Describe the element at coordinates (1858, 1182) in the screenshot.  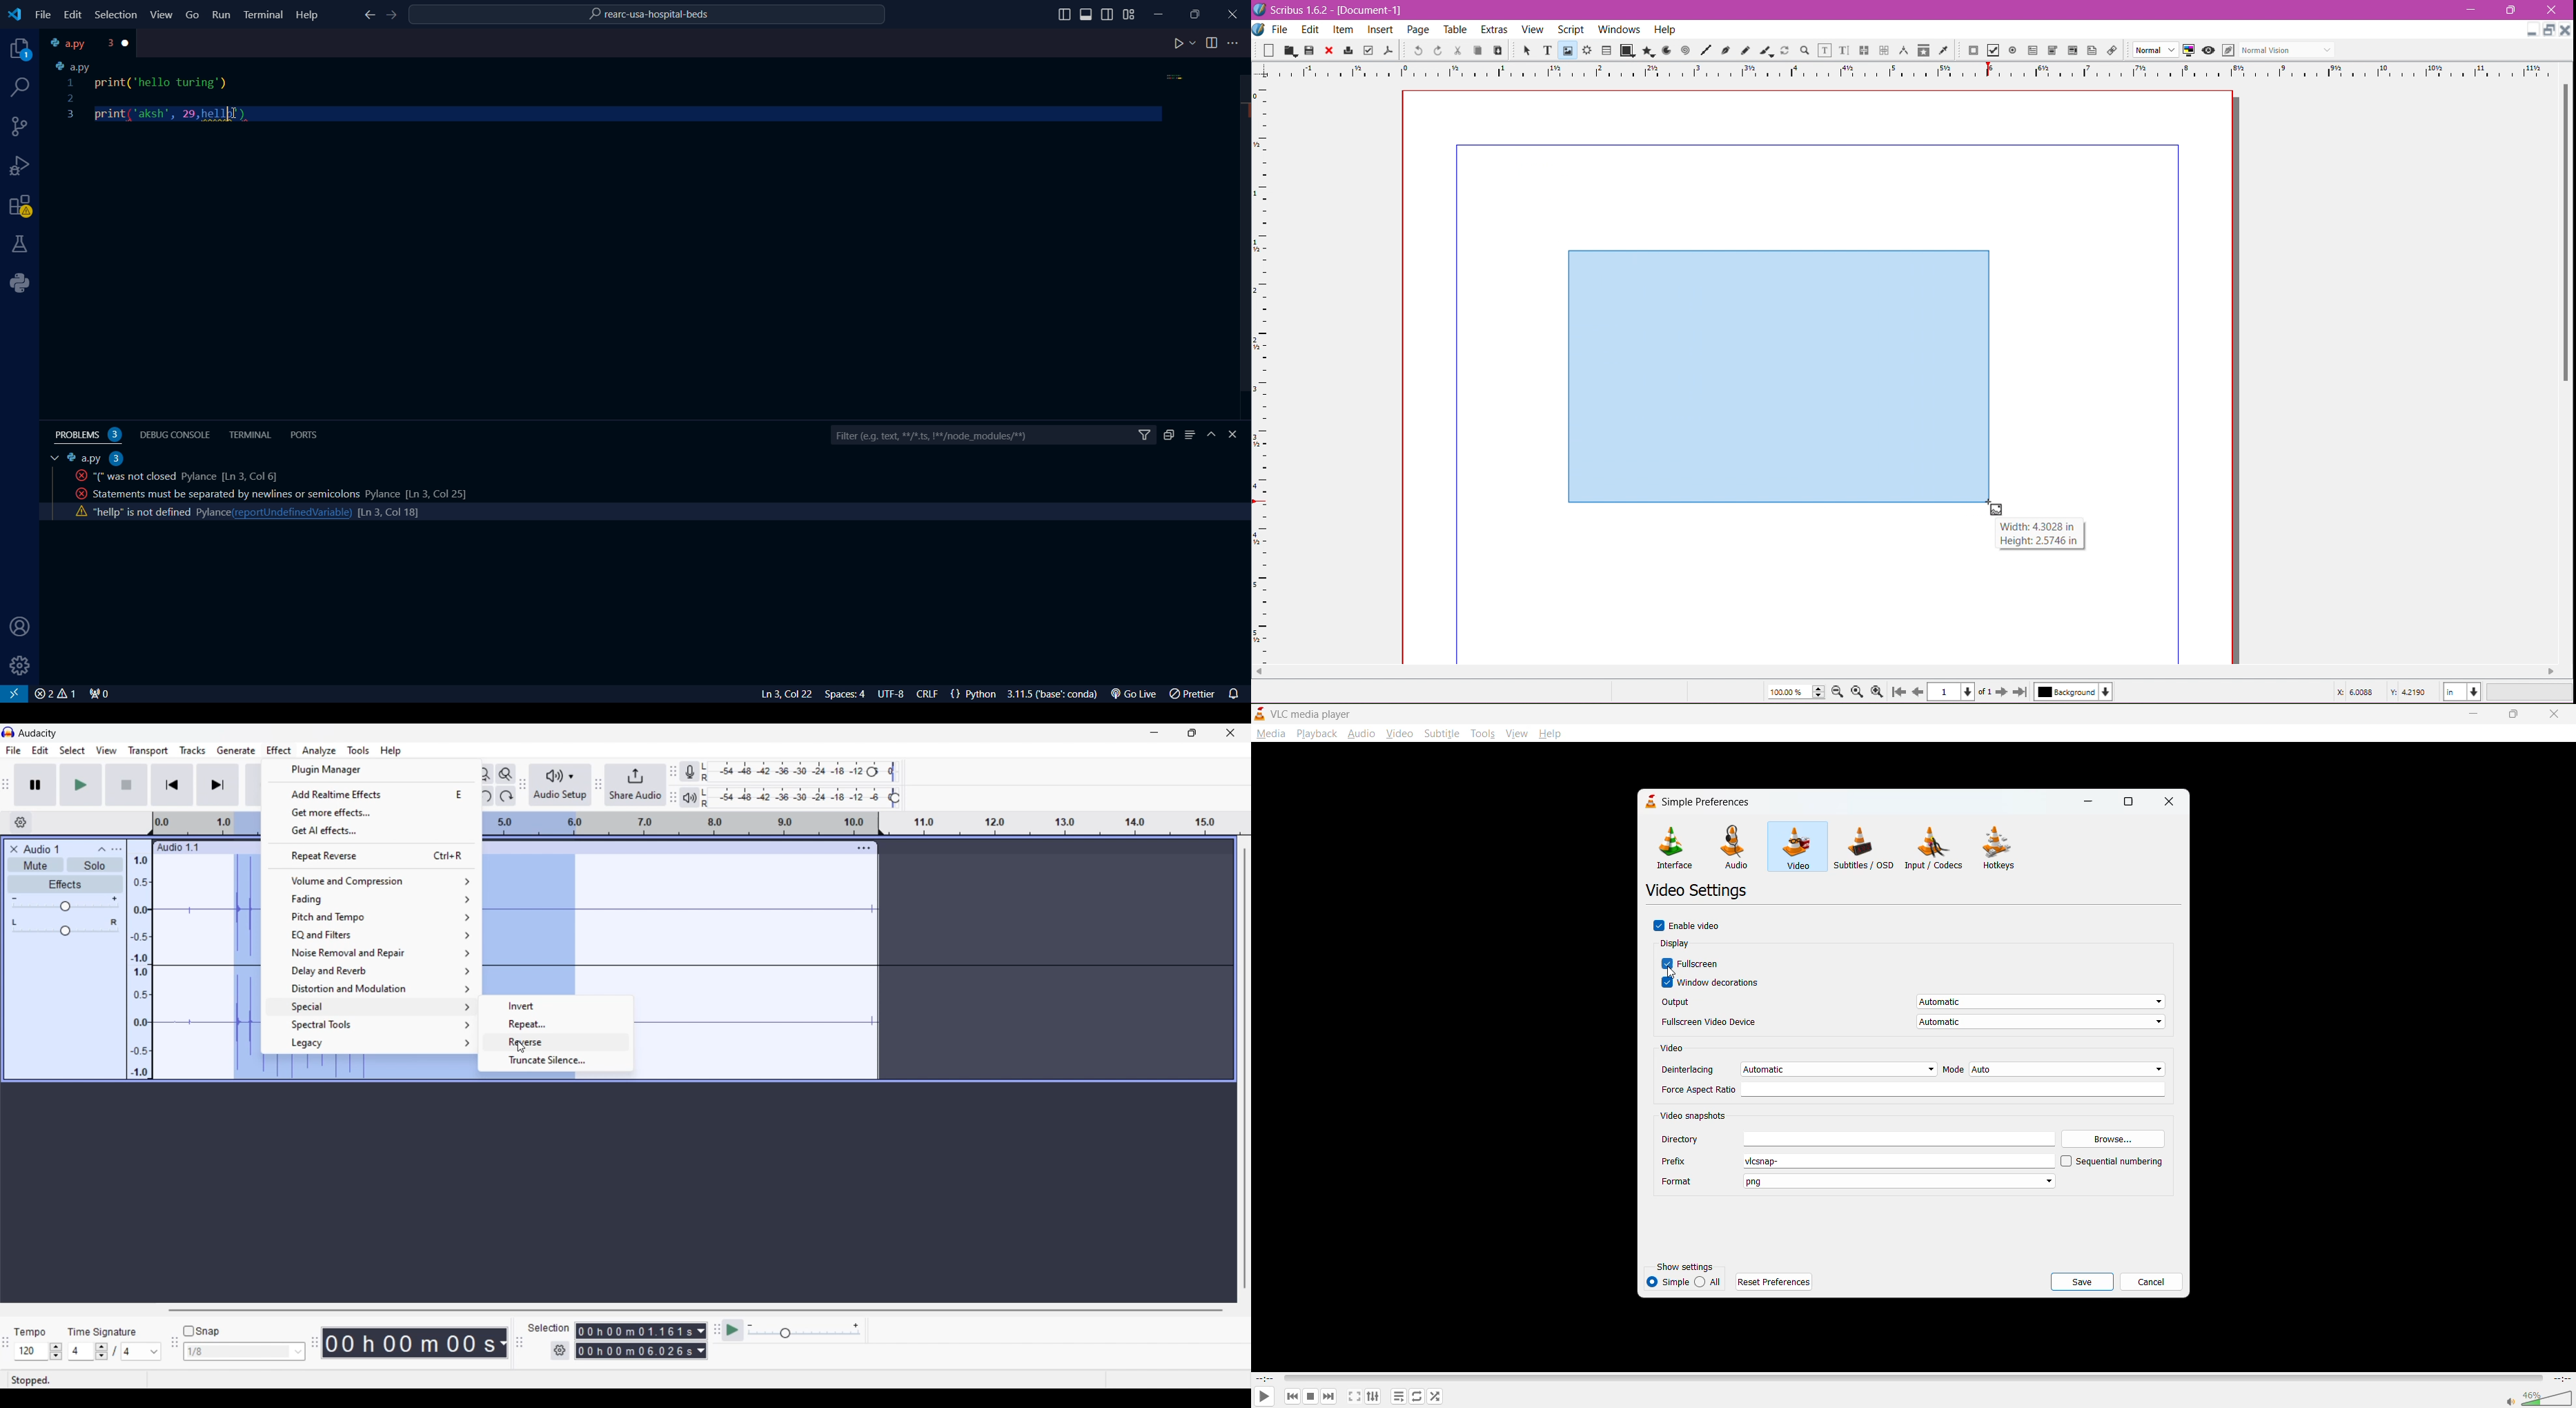
I see `format` at that location.